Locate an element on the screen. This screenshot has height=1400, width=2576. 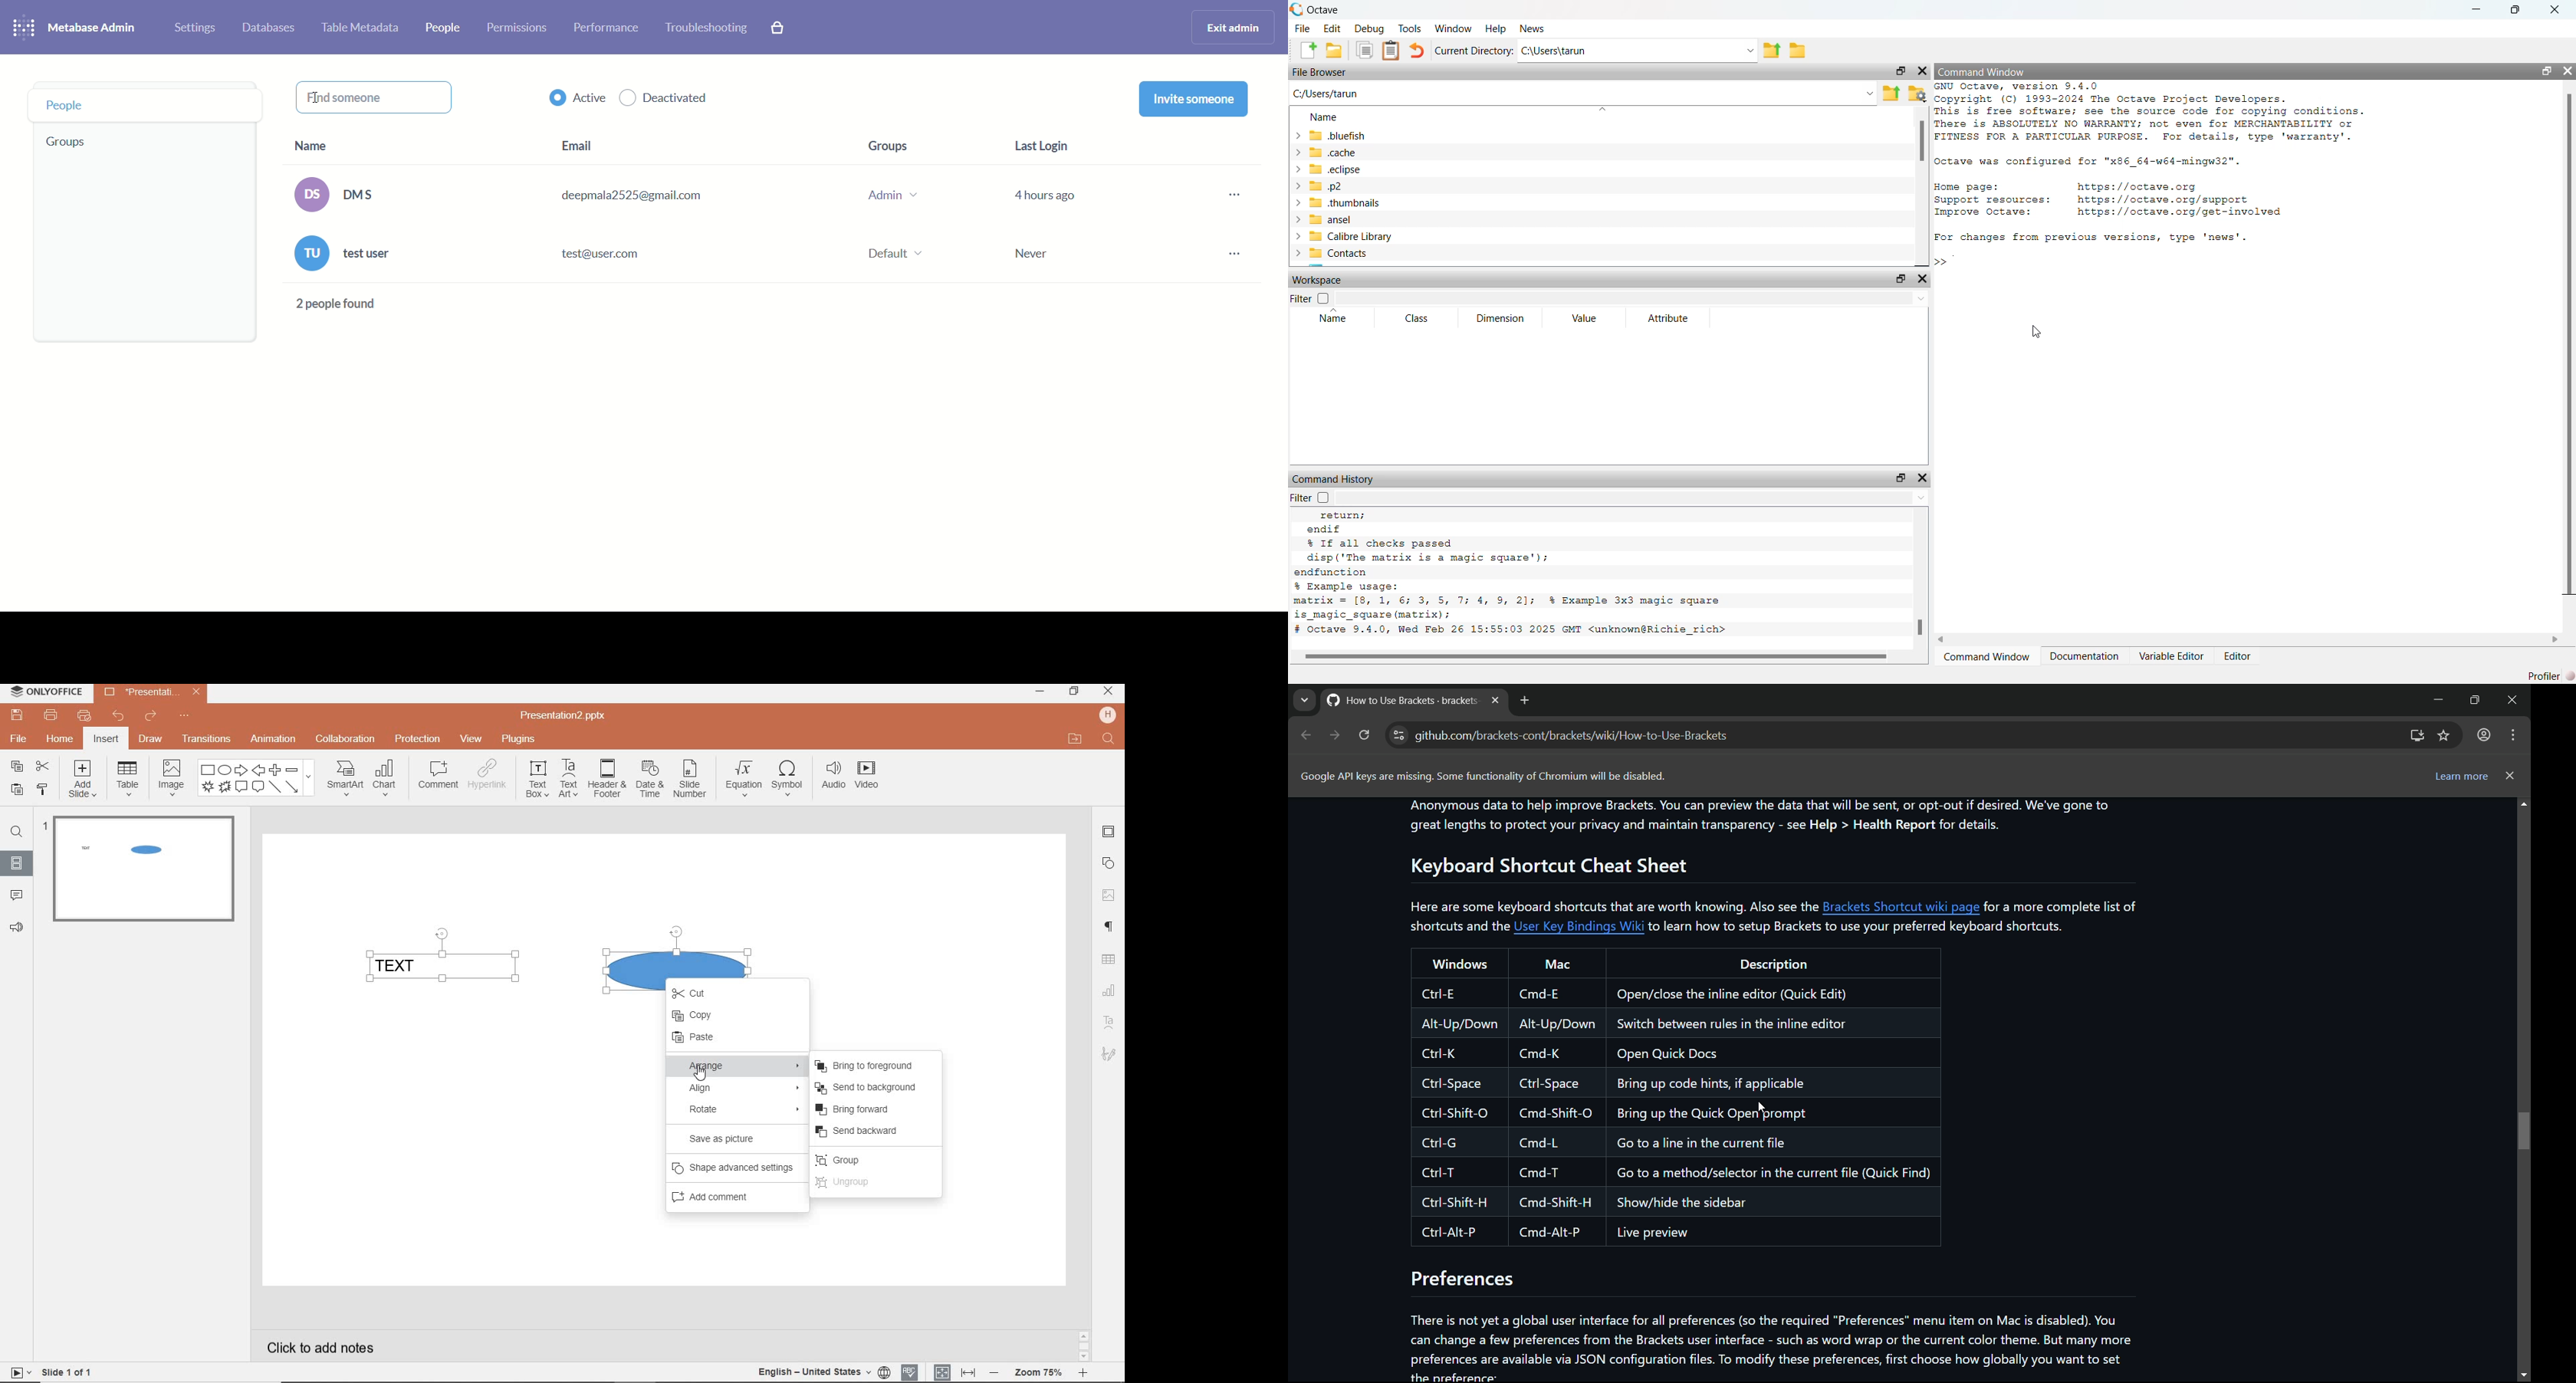
settings is located at coordinates (195, 28).